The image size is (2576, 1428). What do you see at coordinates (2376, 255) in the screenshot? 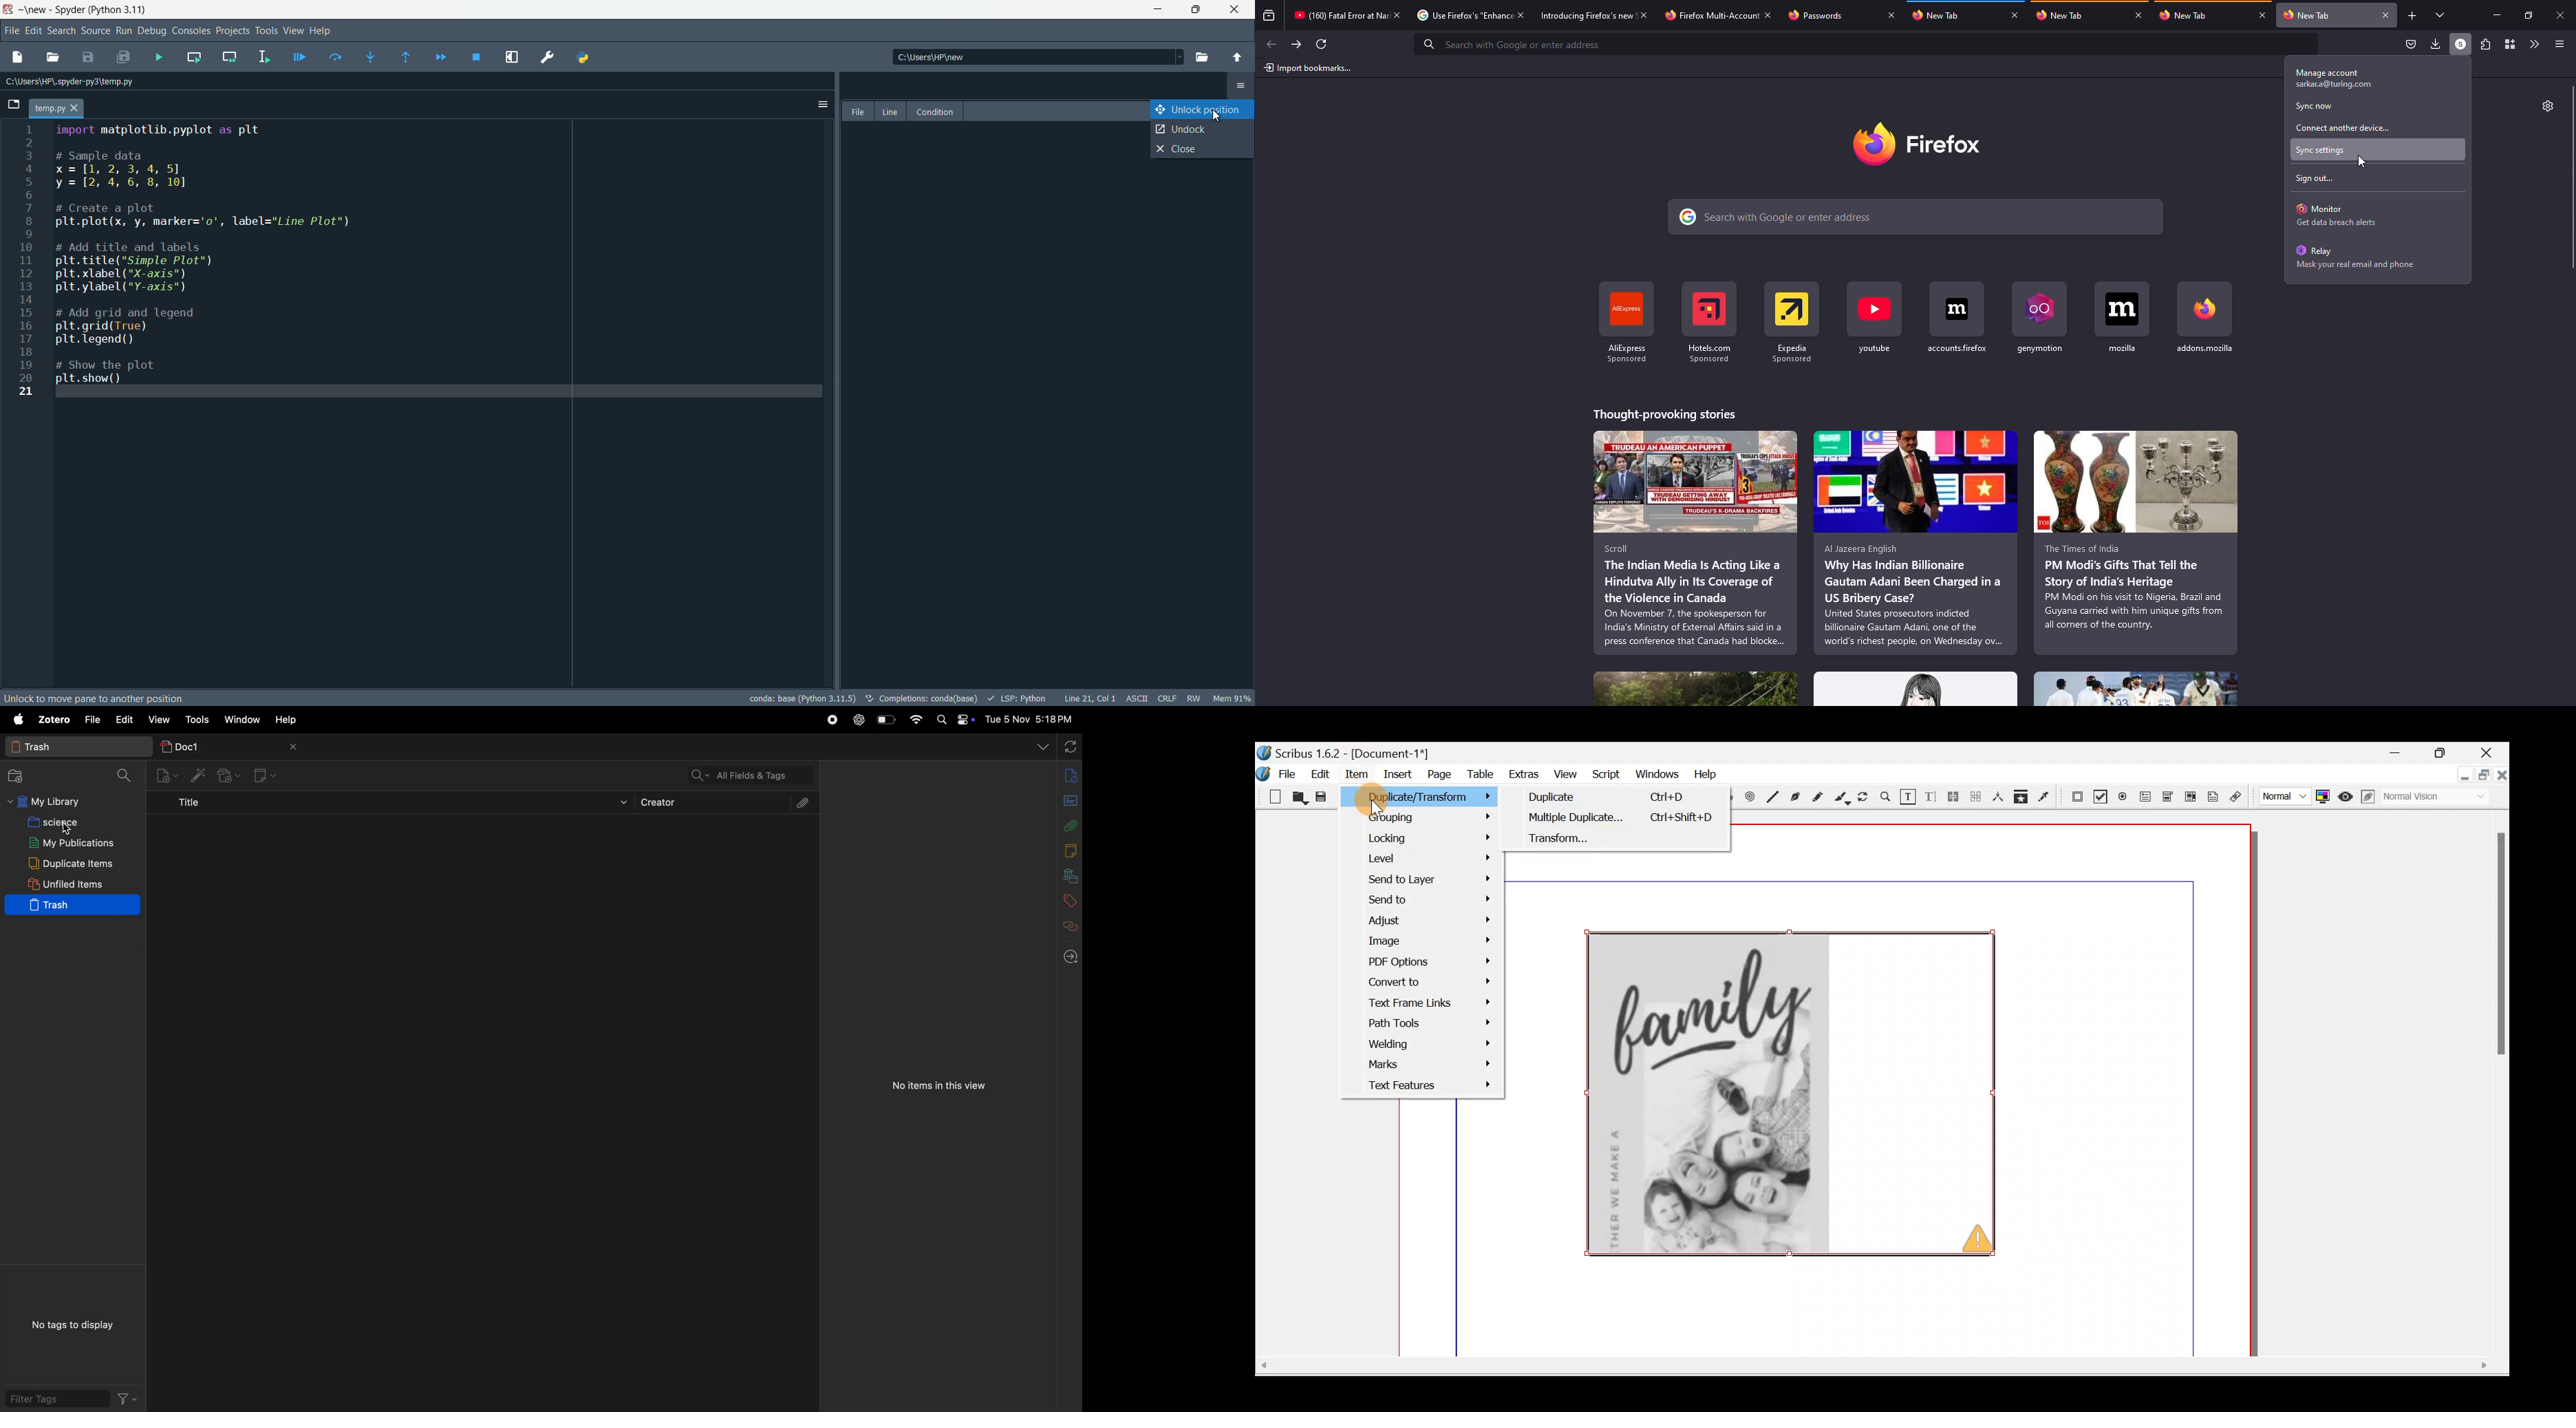
I see `relay` at bounding box center [2376, 255].